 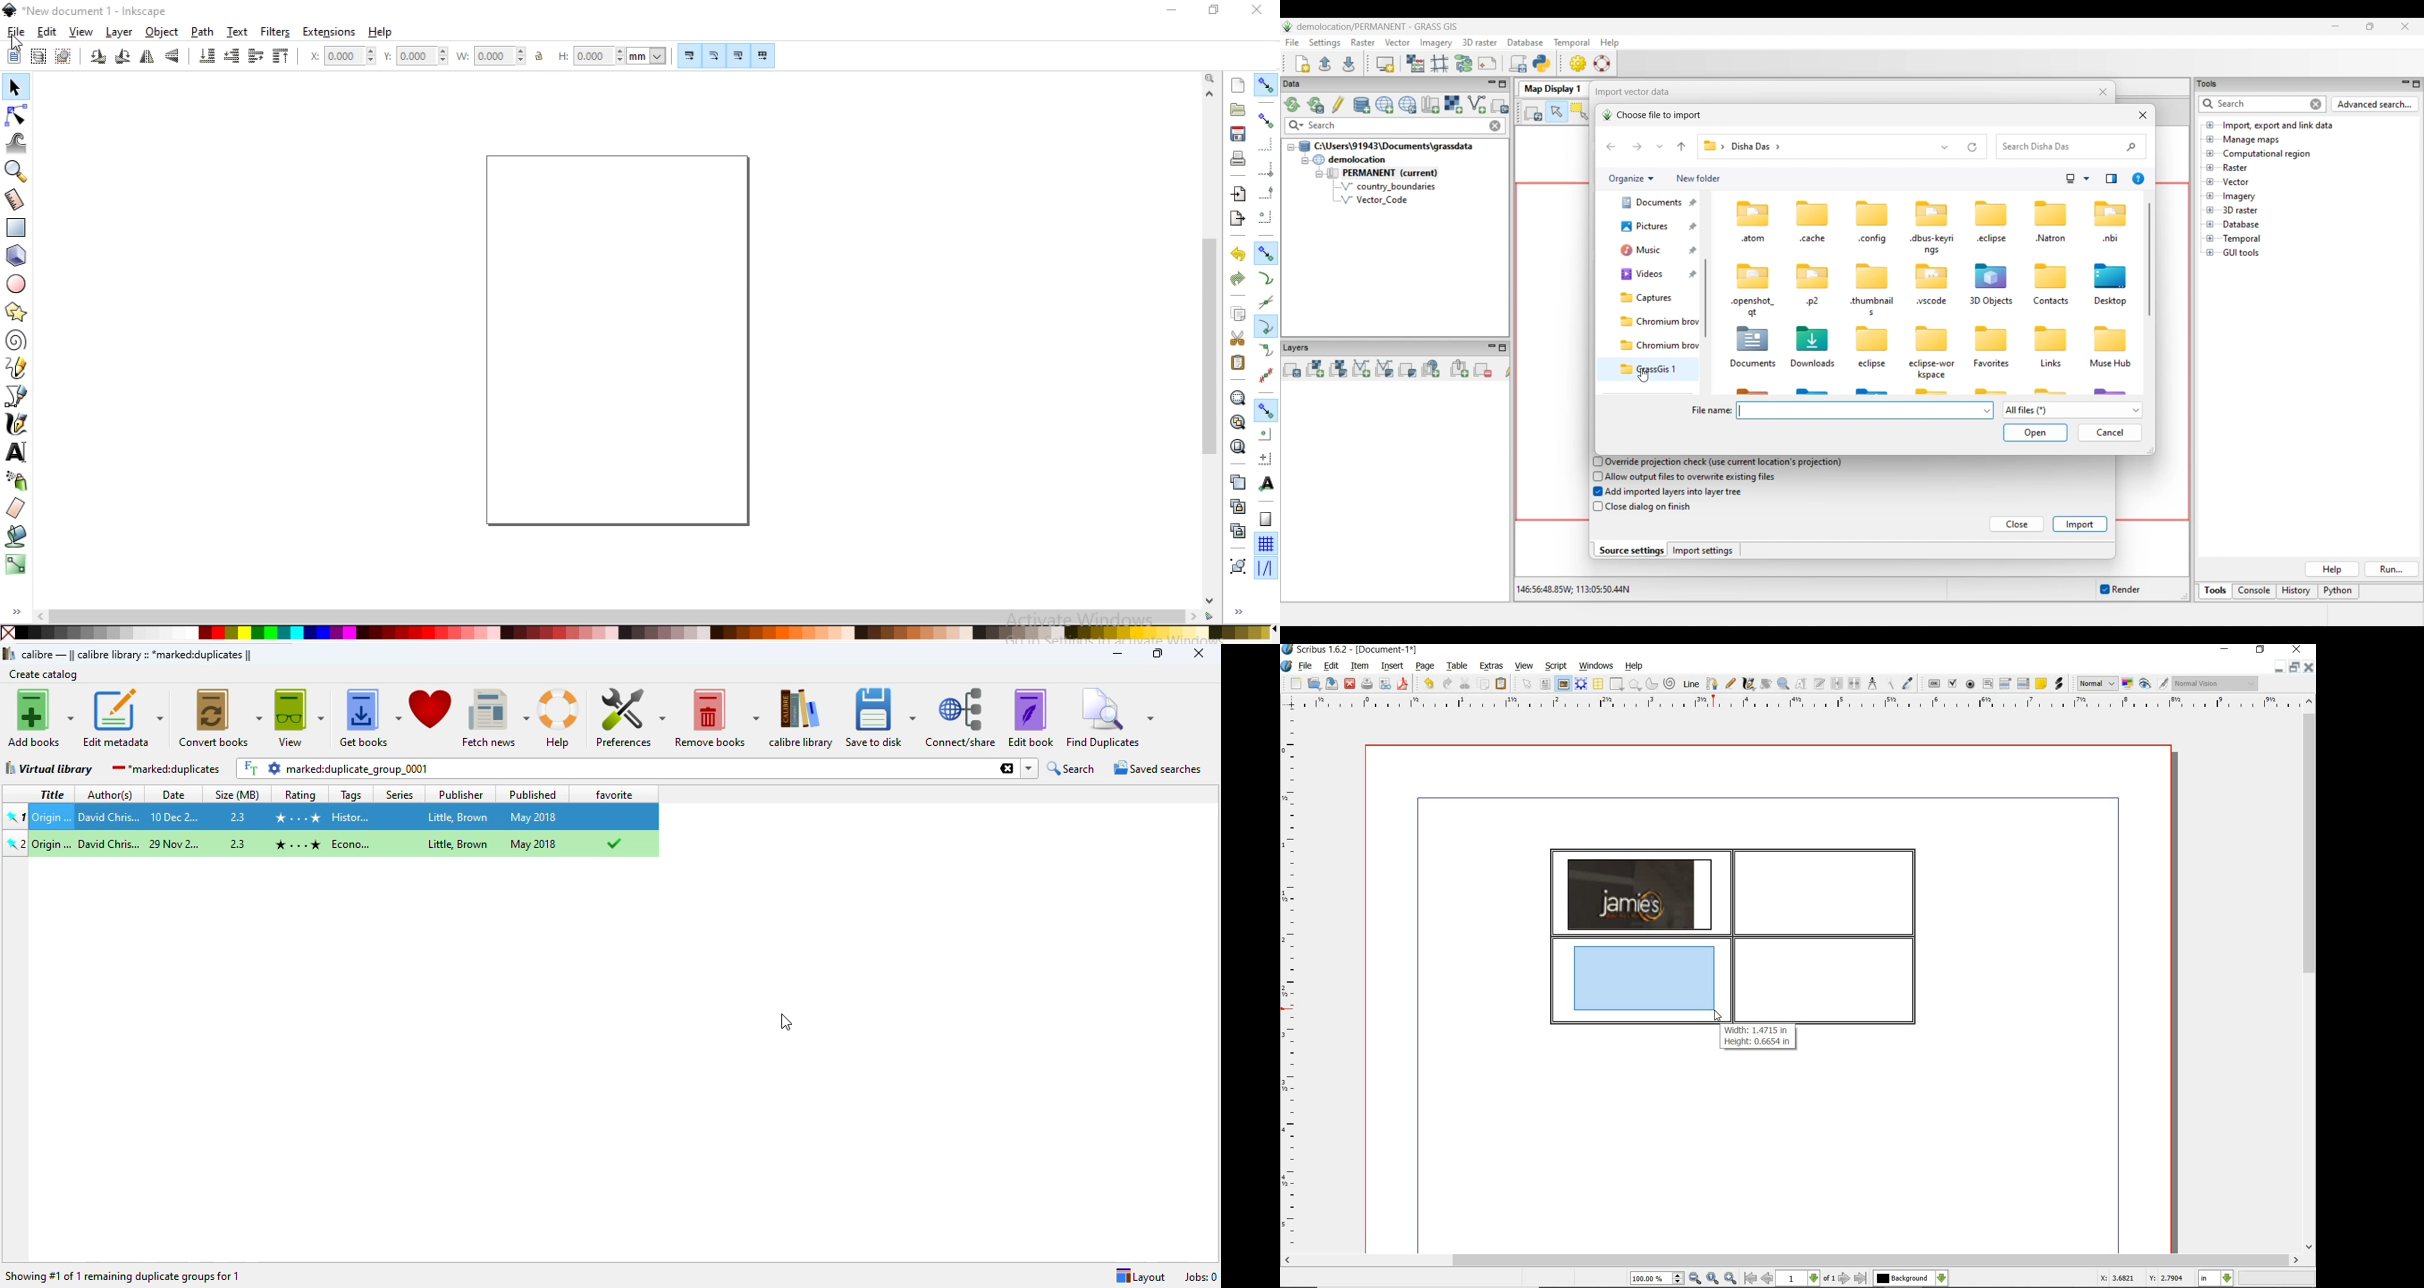 I want to click on help, so click(x=382, y=32).